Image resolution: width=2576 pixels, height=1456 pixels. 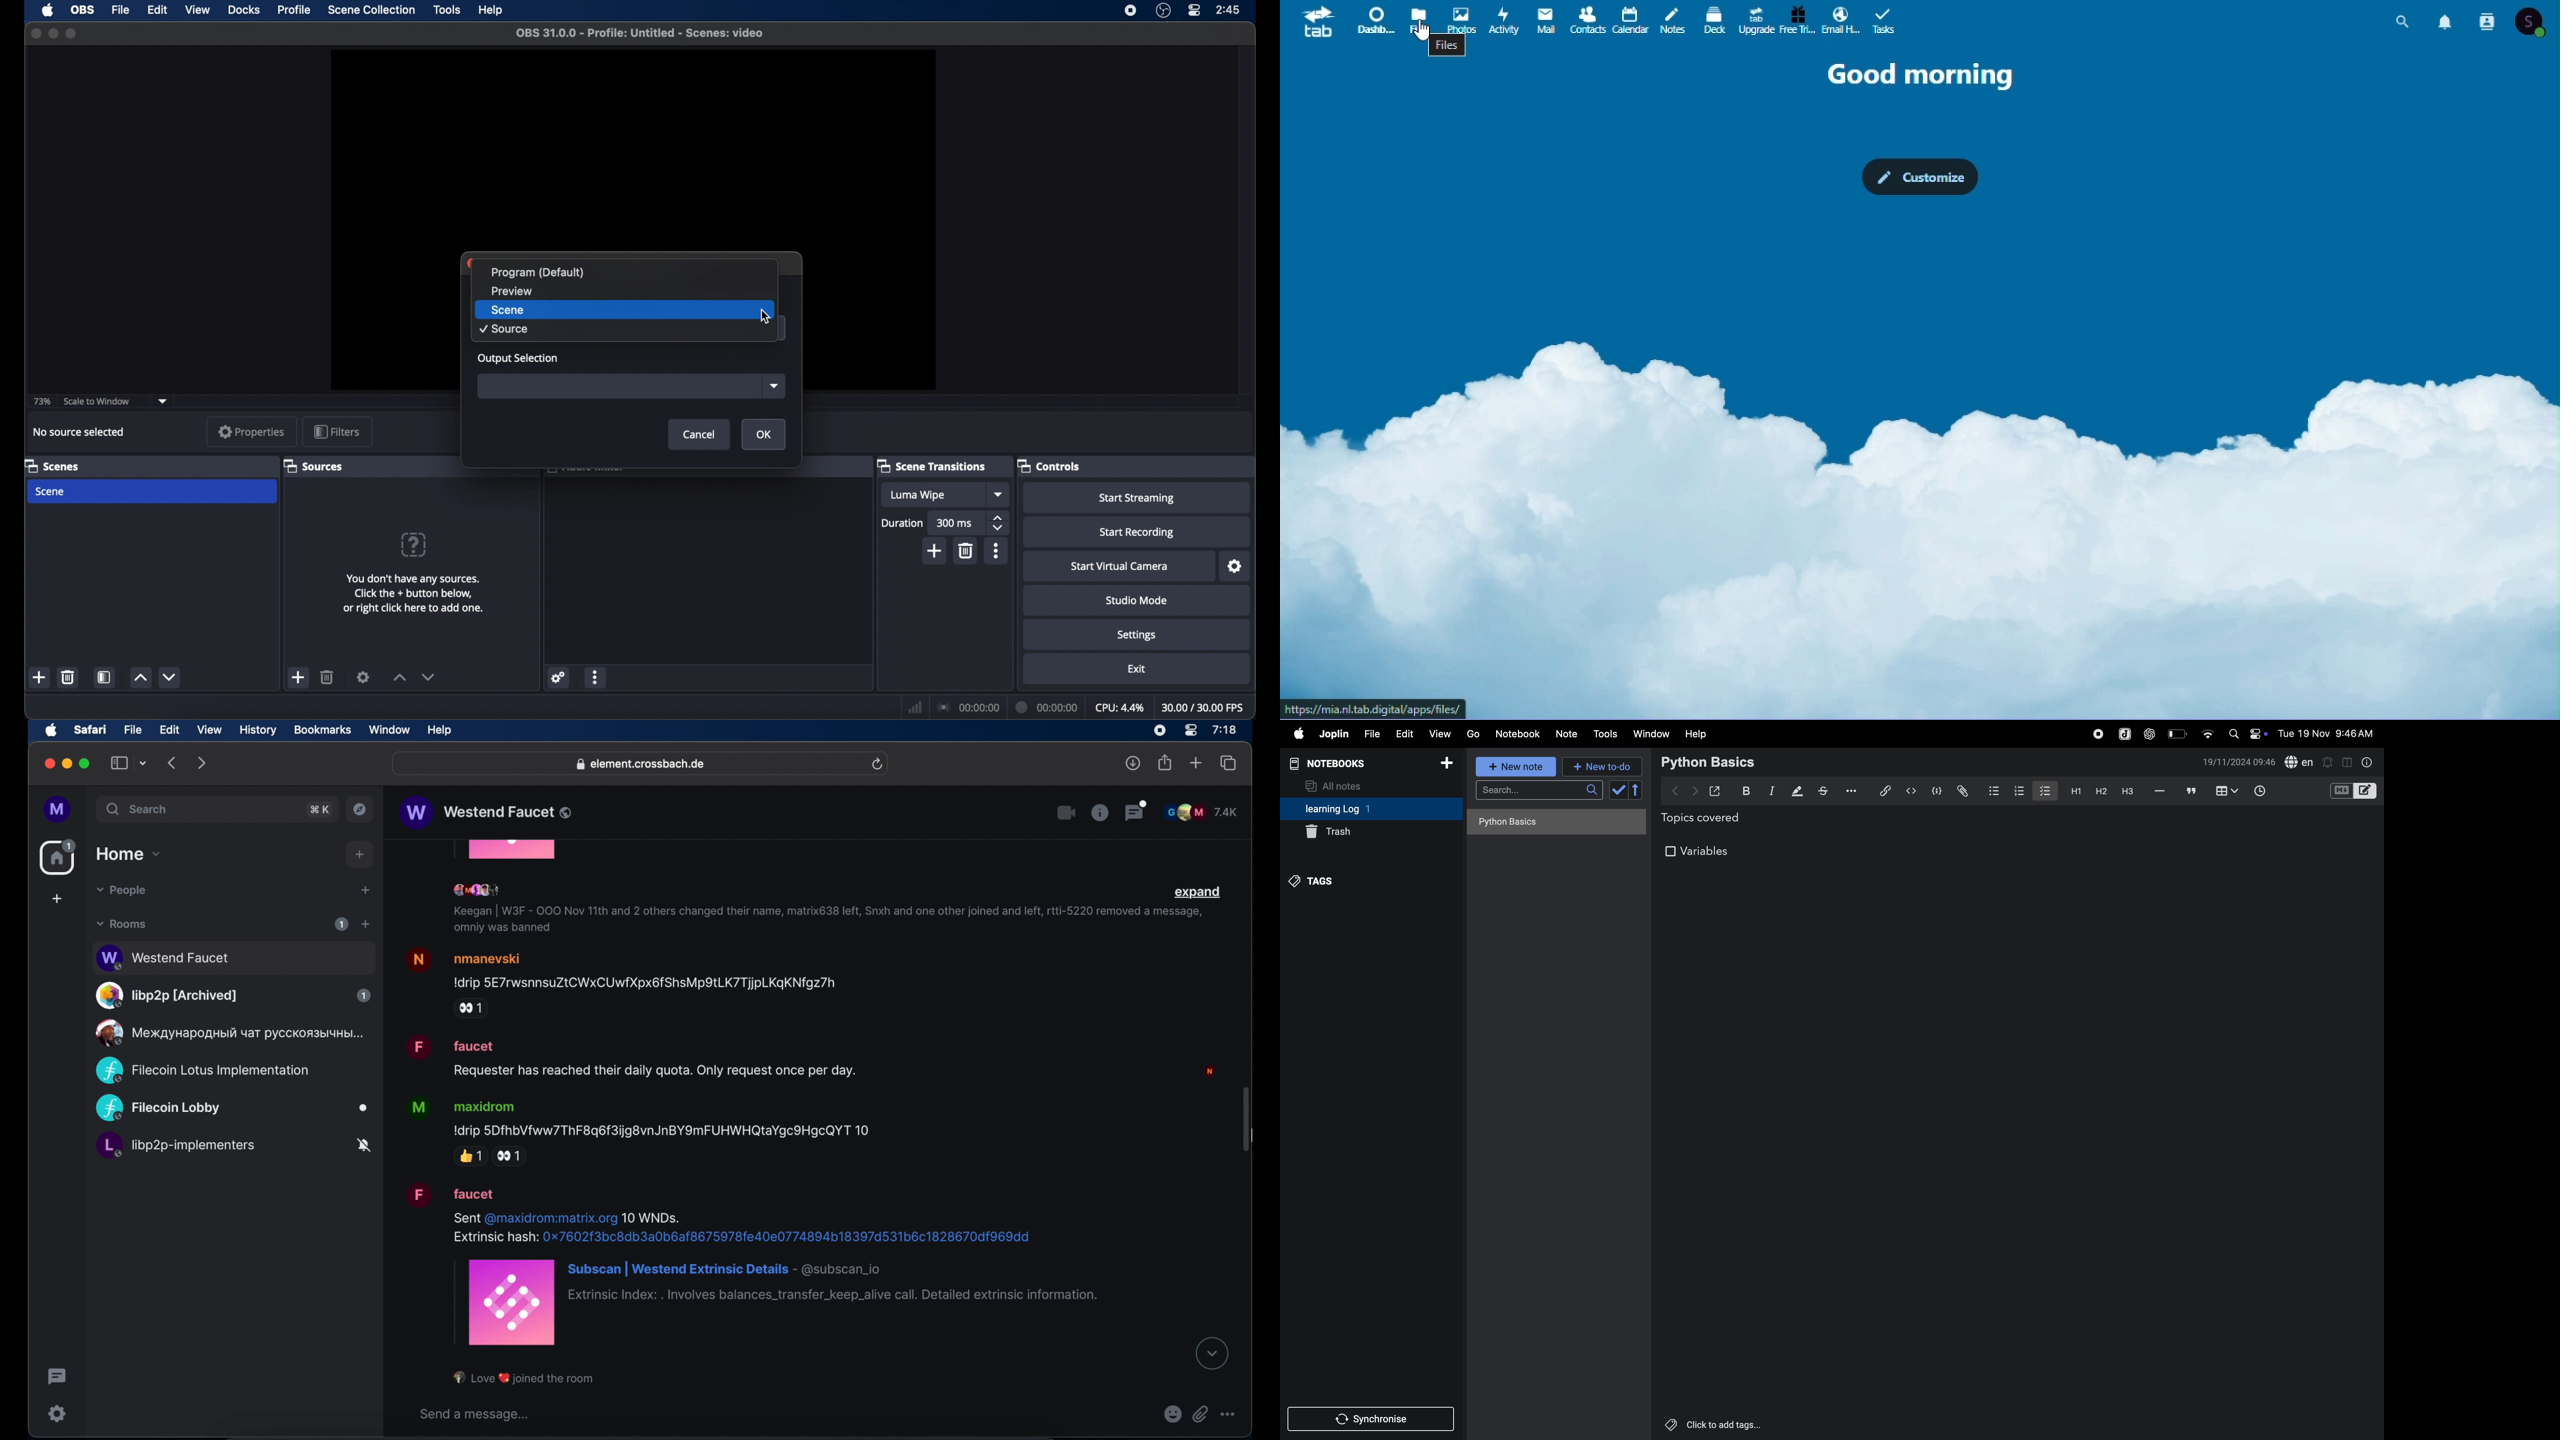 I want to click on notebook, so click(x=1519, y=733).